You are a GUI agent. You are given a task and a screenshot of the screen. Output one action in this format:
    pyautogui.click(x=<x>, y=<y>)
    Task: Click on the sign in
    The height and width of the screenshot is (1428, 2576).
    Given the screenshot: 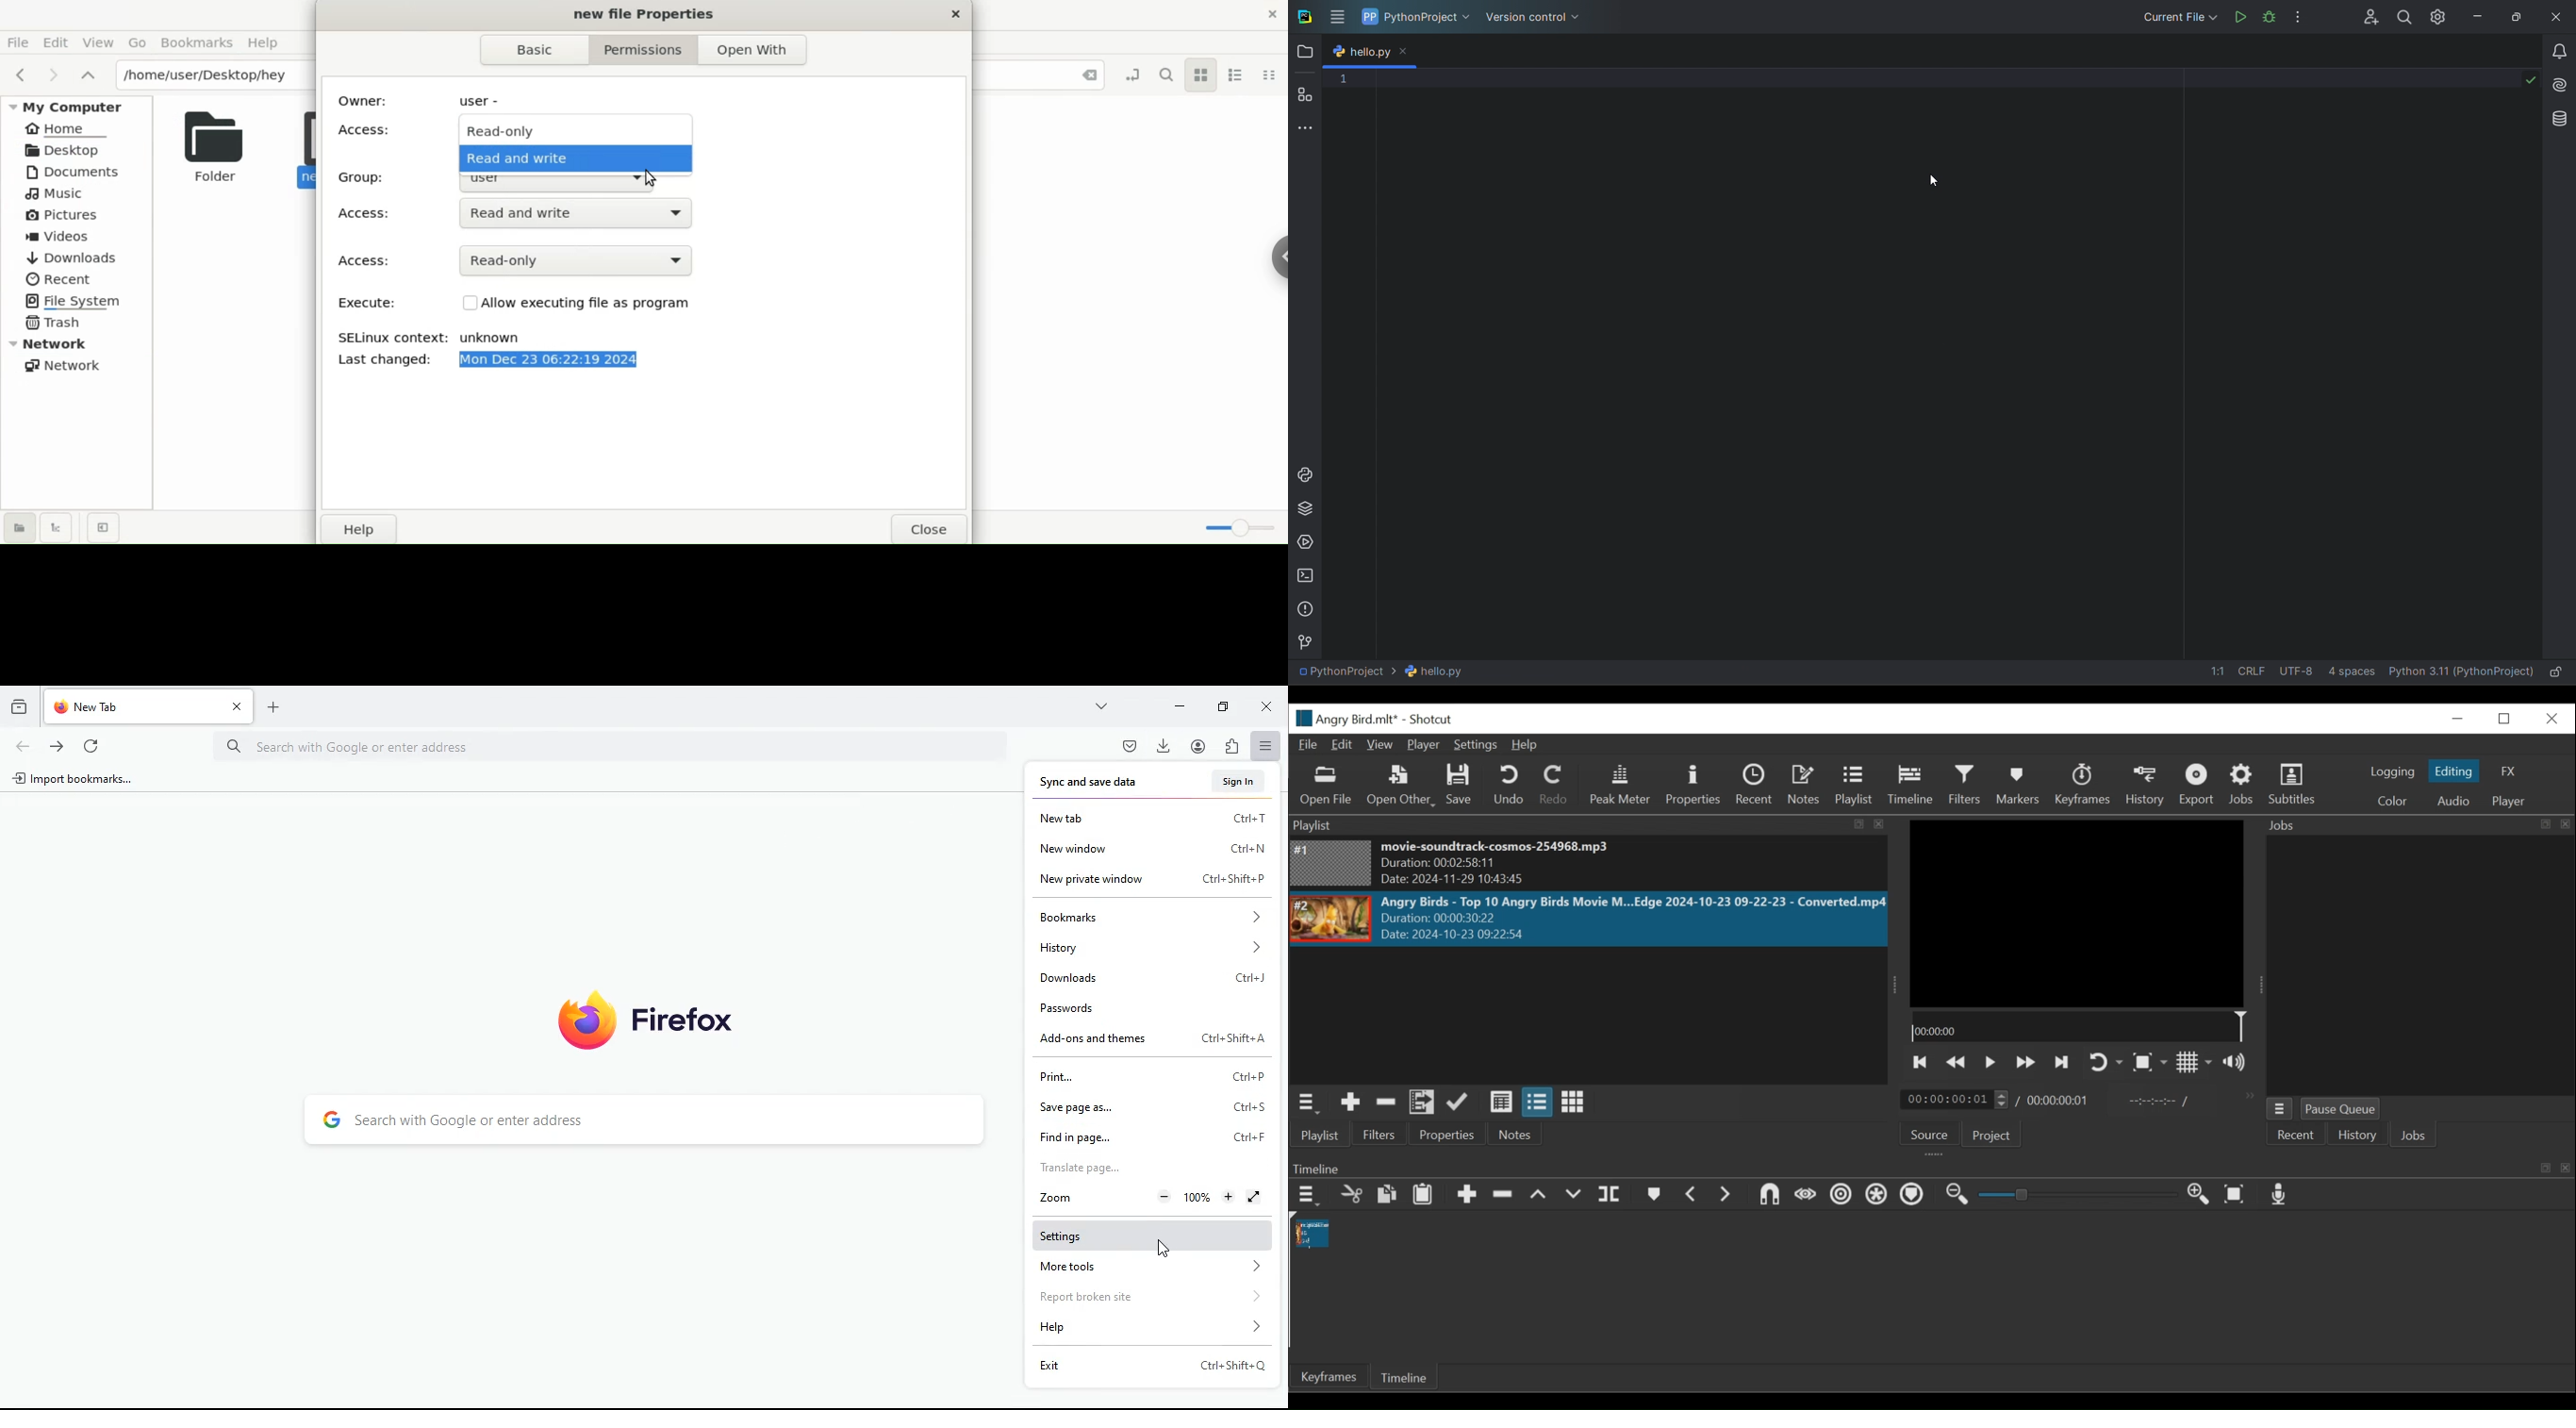 What is the action you would take?
    pyautogui.click(x=1242, y=781)
    